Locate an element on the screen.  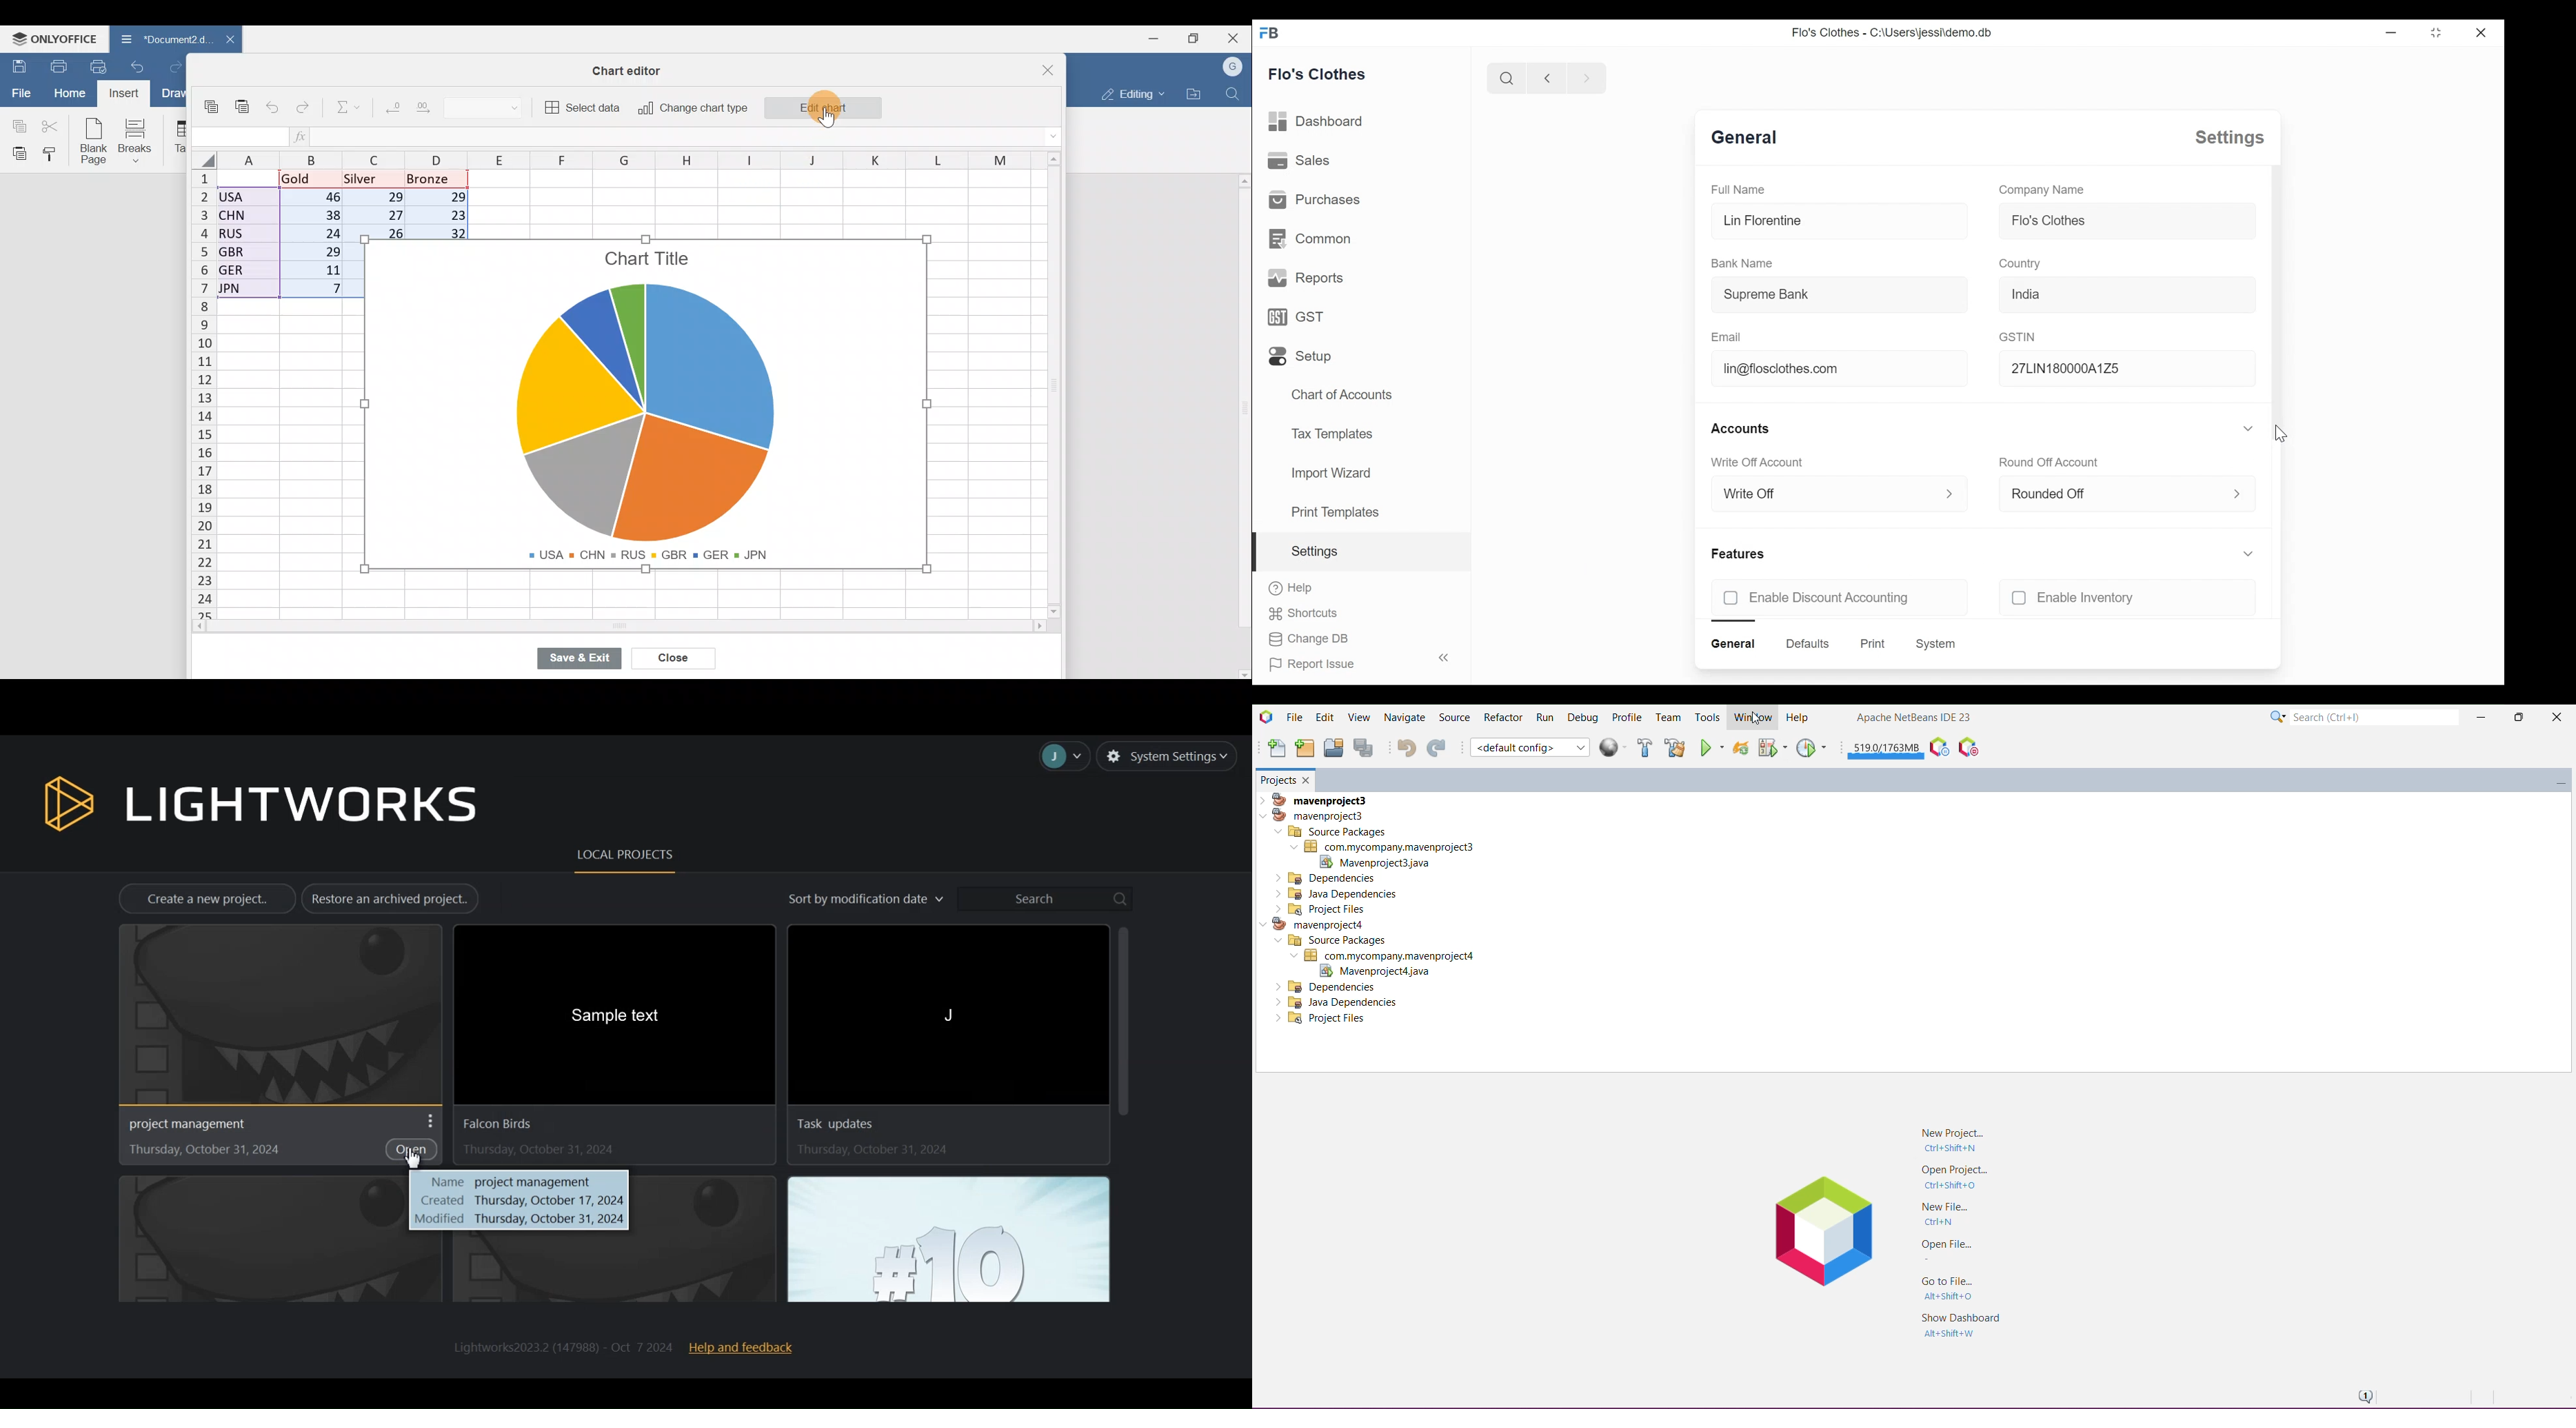
Accounts is located at coordinates (1742, 428).